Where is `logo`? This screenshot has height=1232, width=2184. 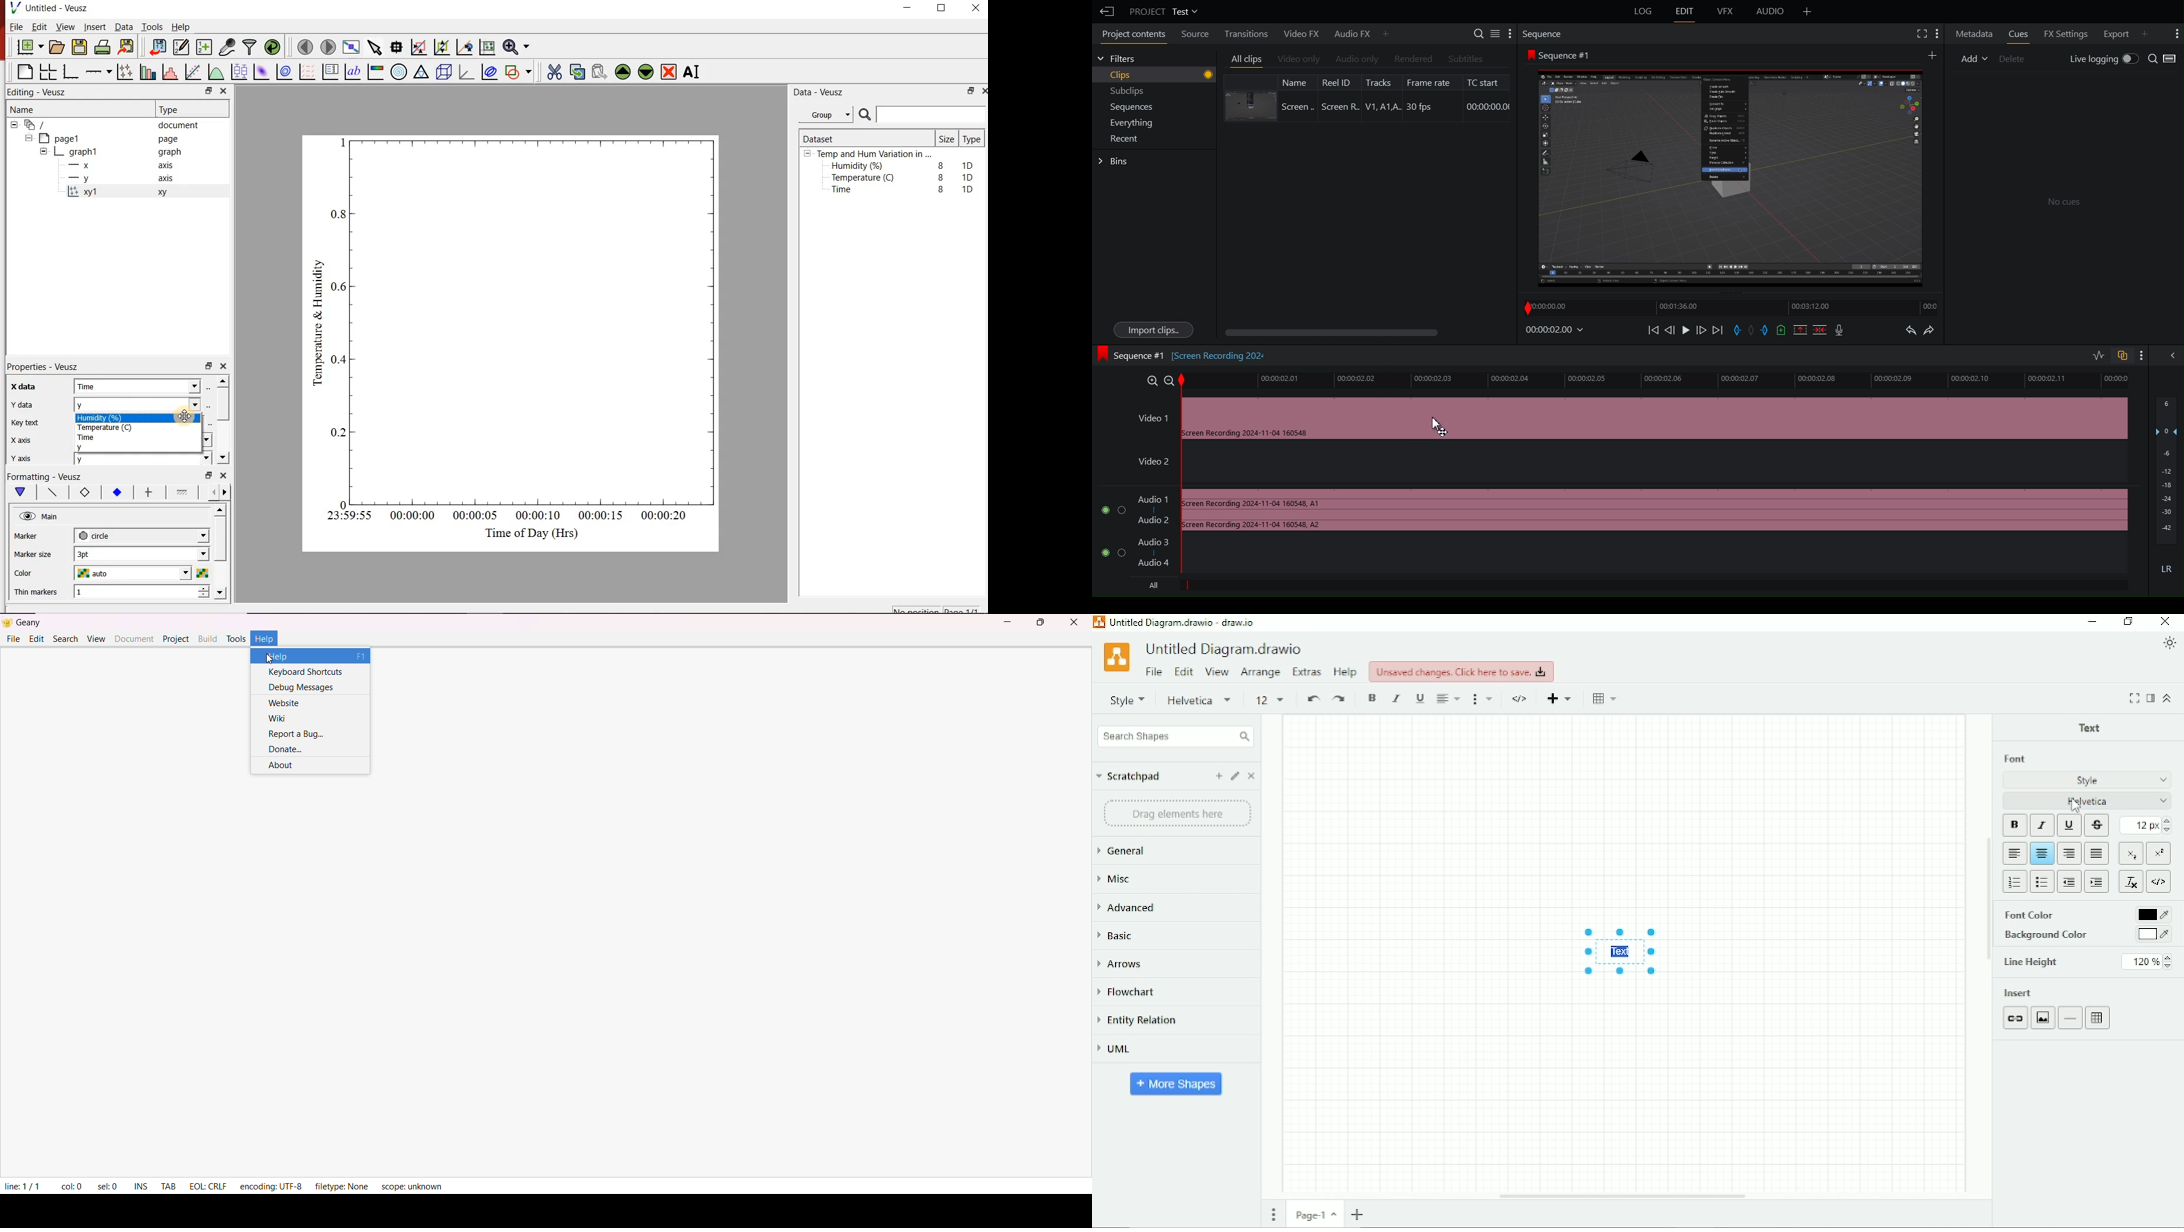 logo is located at coordinates (7, 623).